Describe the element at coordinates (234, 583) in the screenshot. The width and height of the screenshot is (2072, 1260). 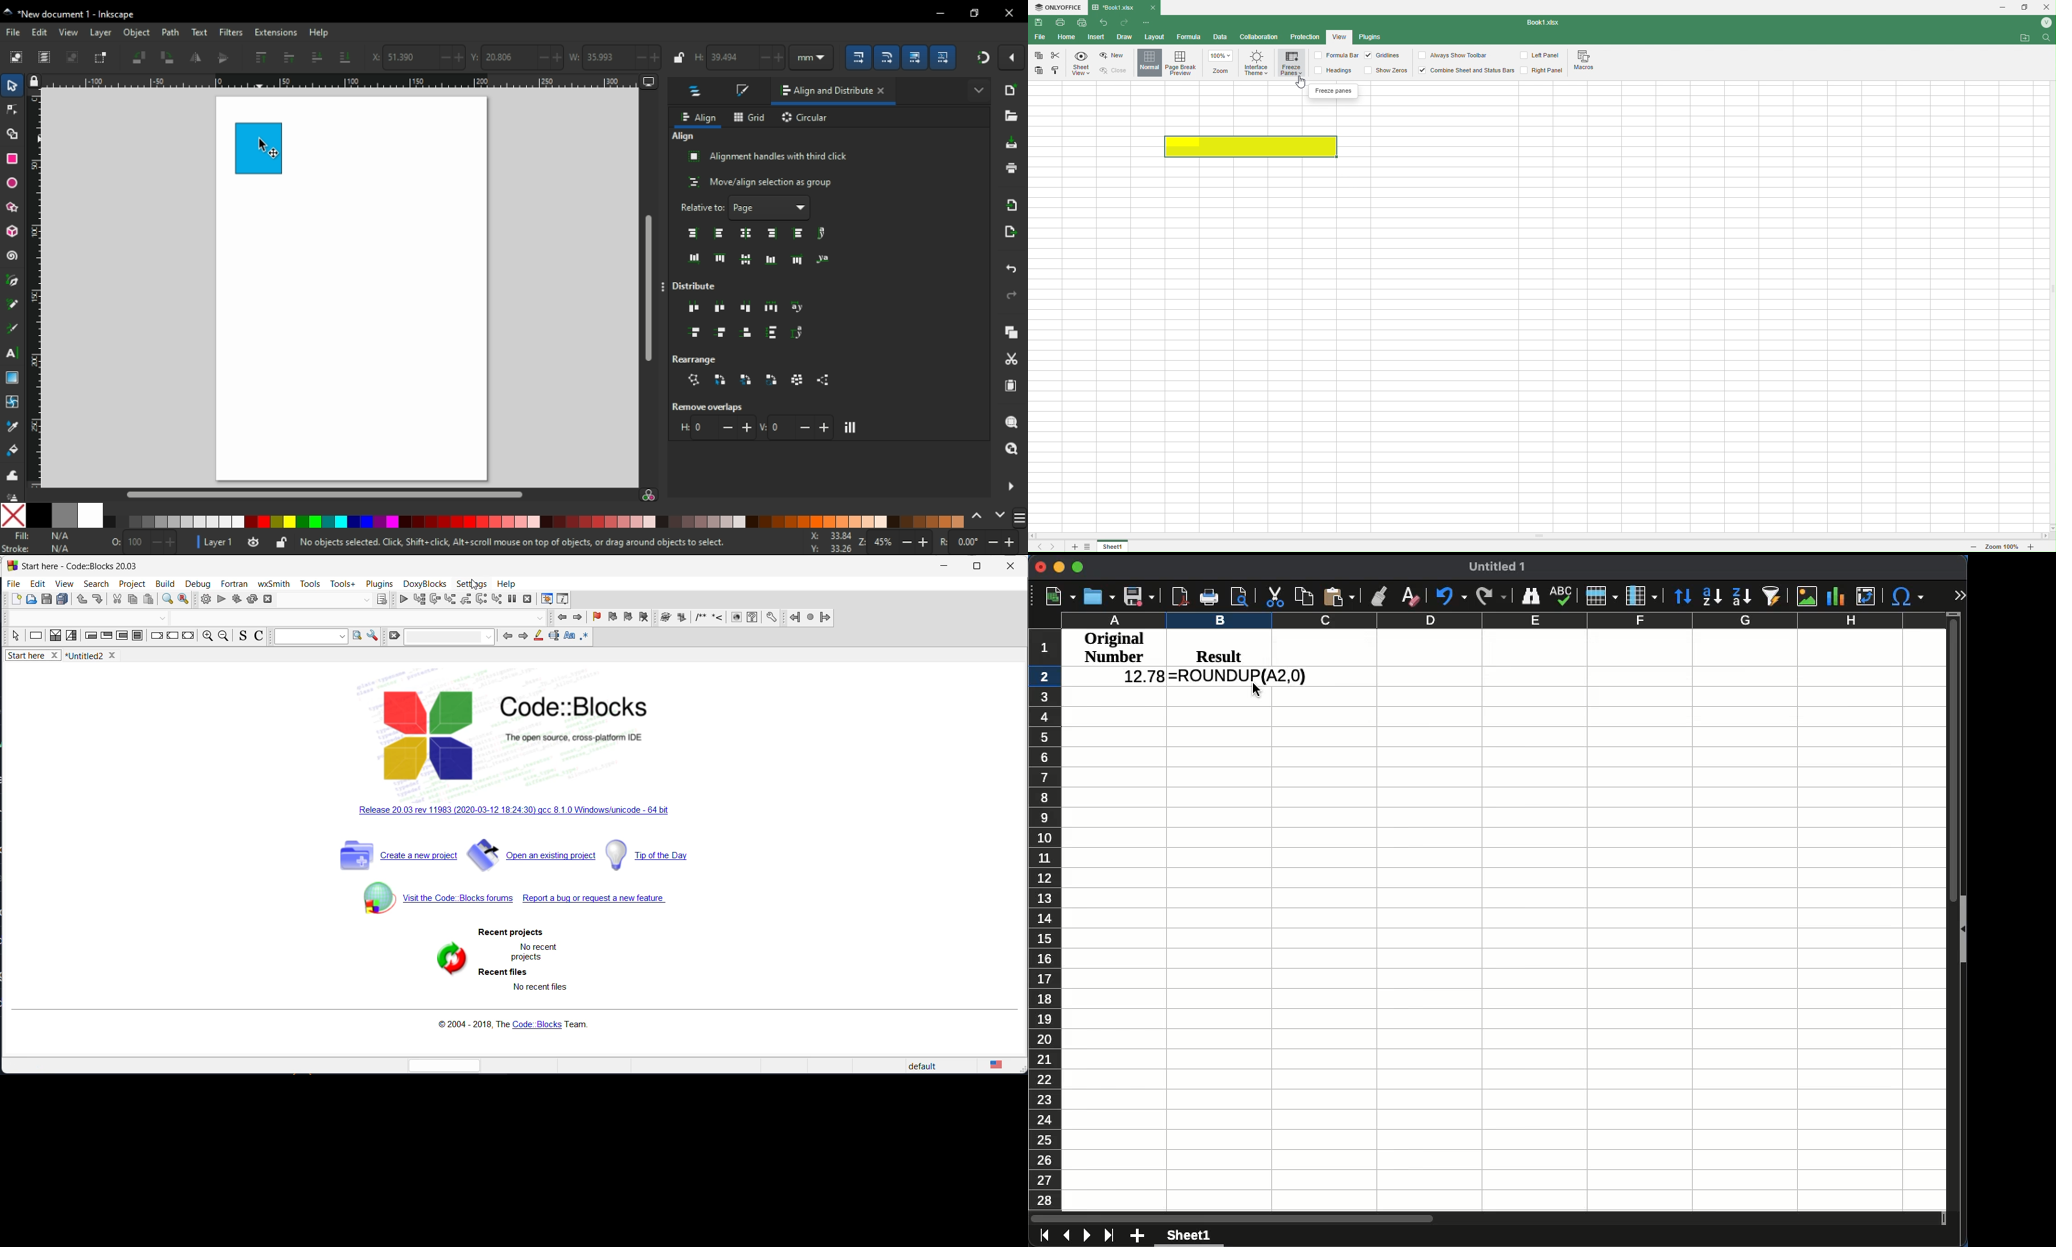
I see `fortran` at that location.